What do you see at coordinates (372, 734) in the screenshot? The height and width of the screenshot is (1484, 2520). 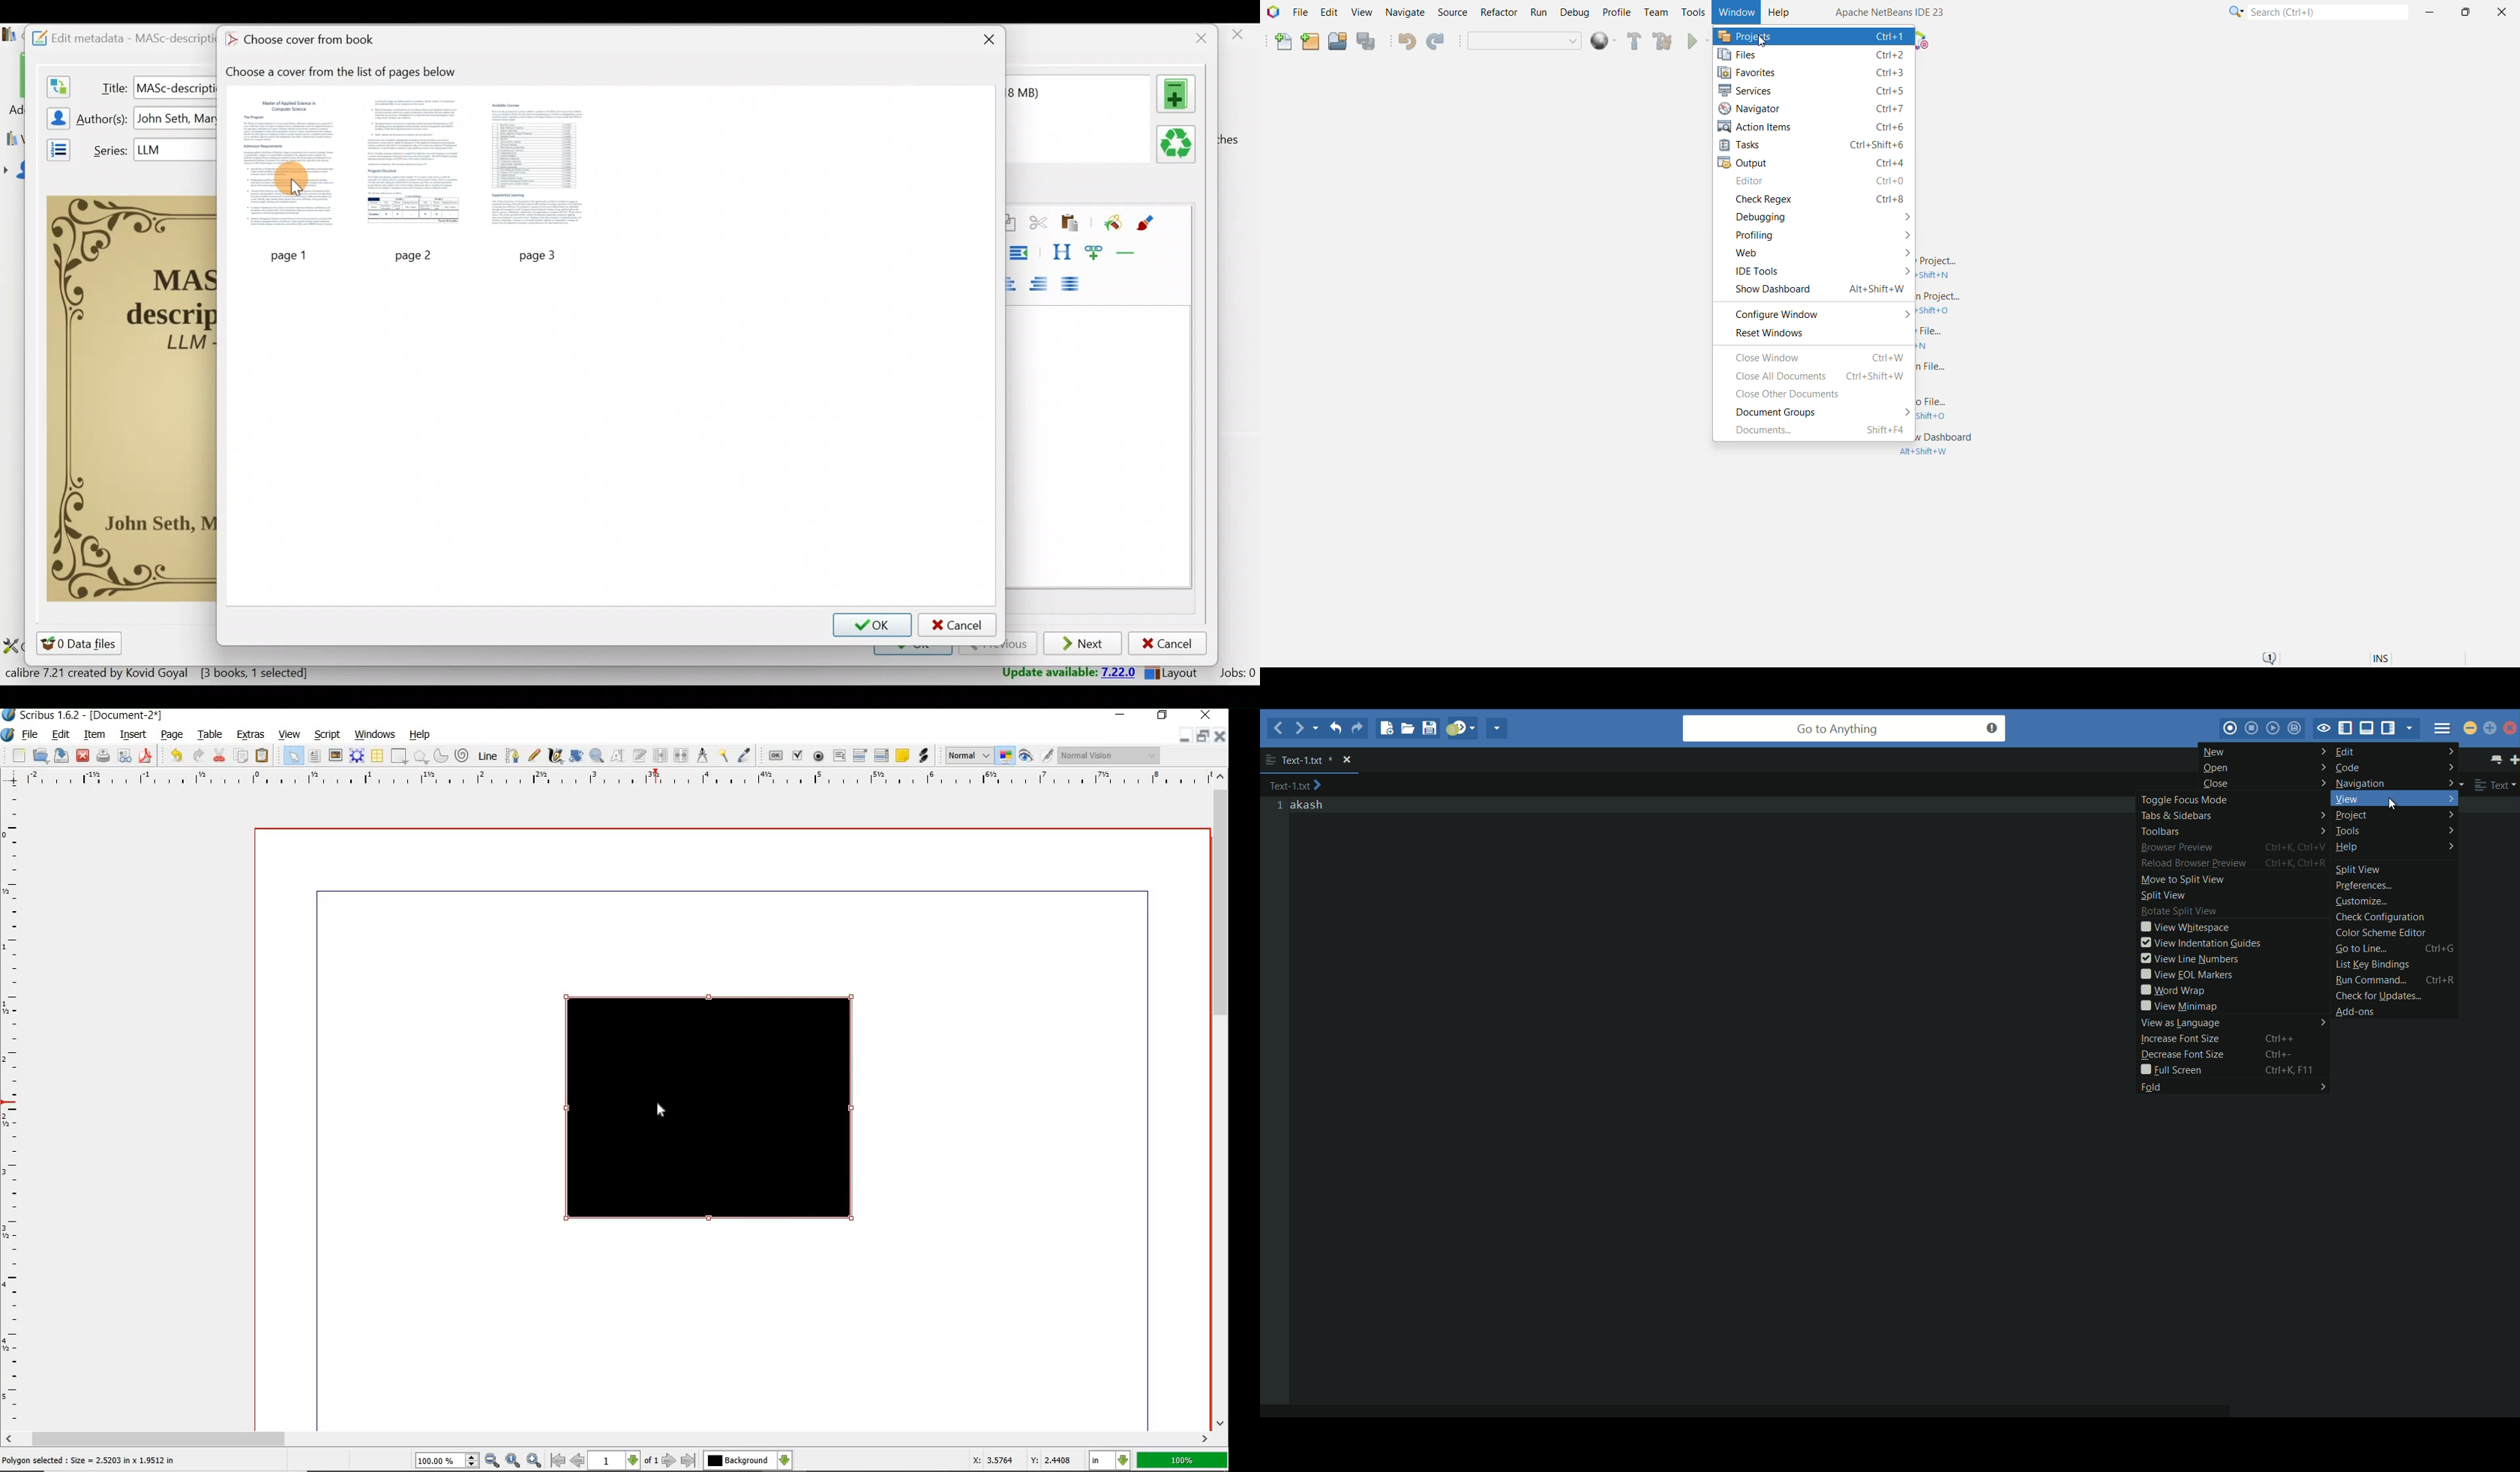 I see `windows` at bounding box center [372, 734].